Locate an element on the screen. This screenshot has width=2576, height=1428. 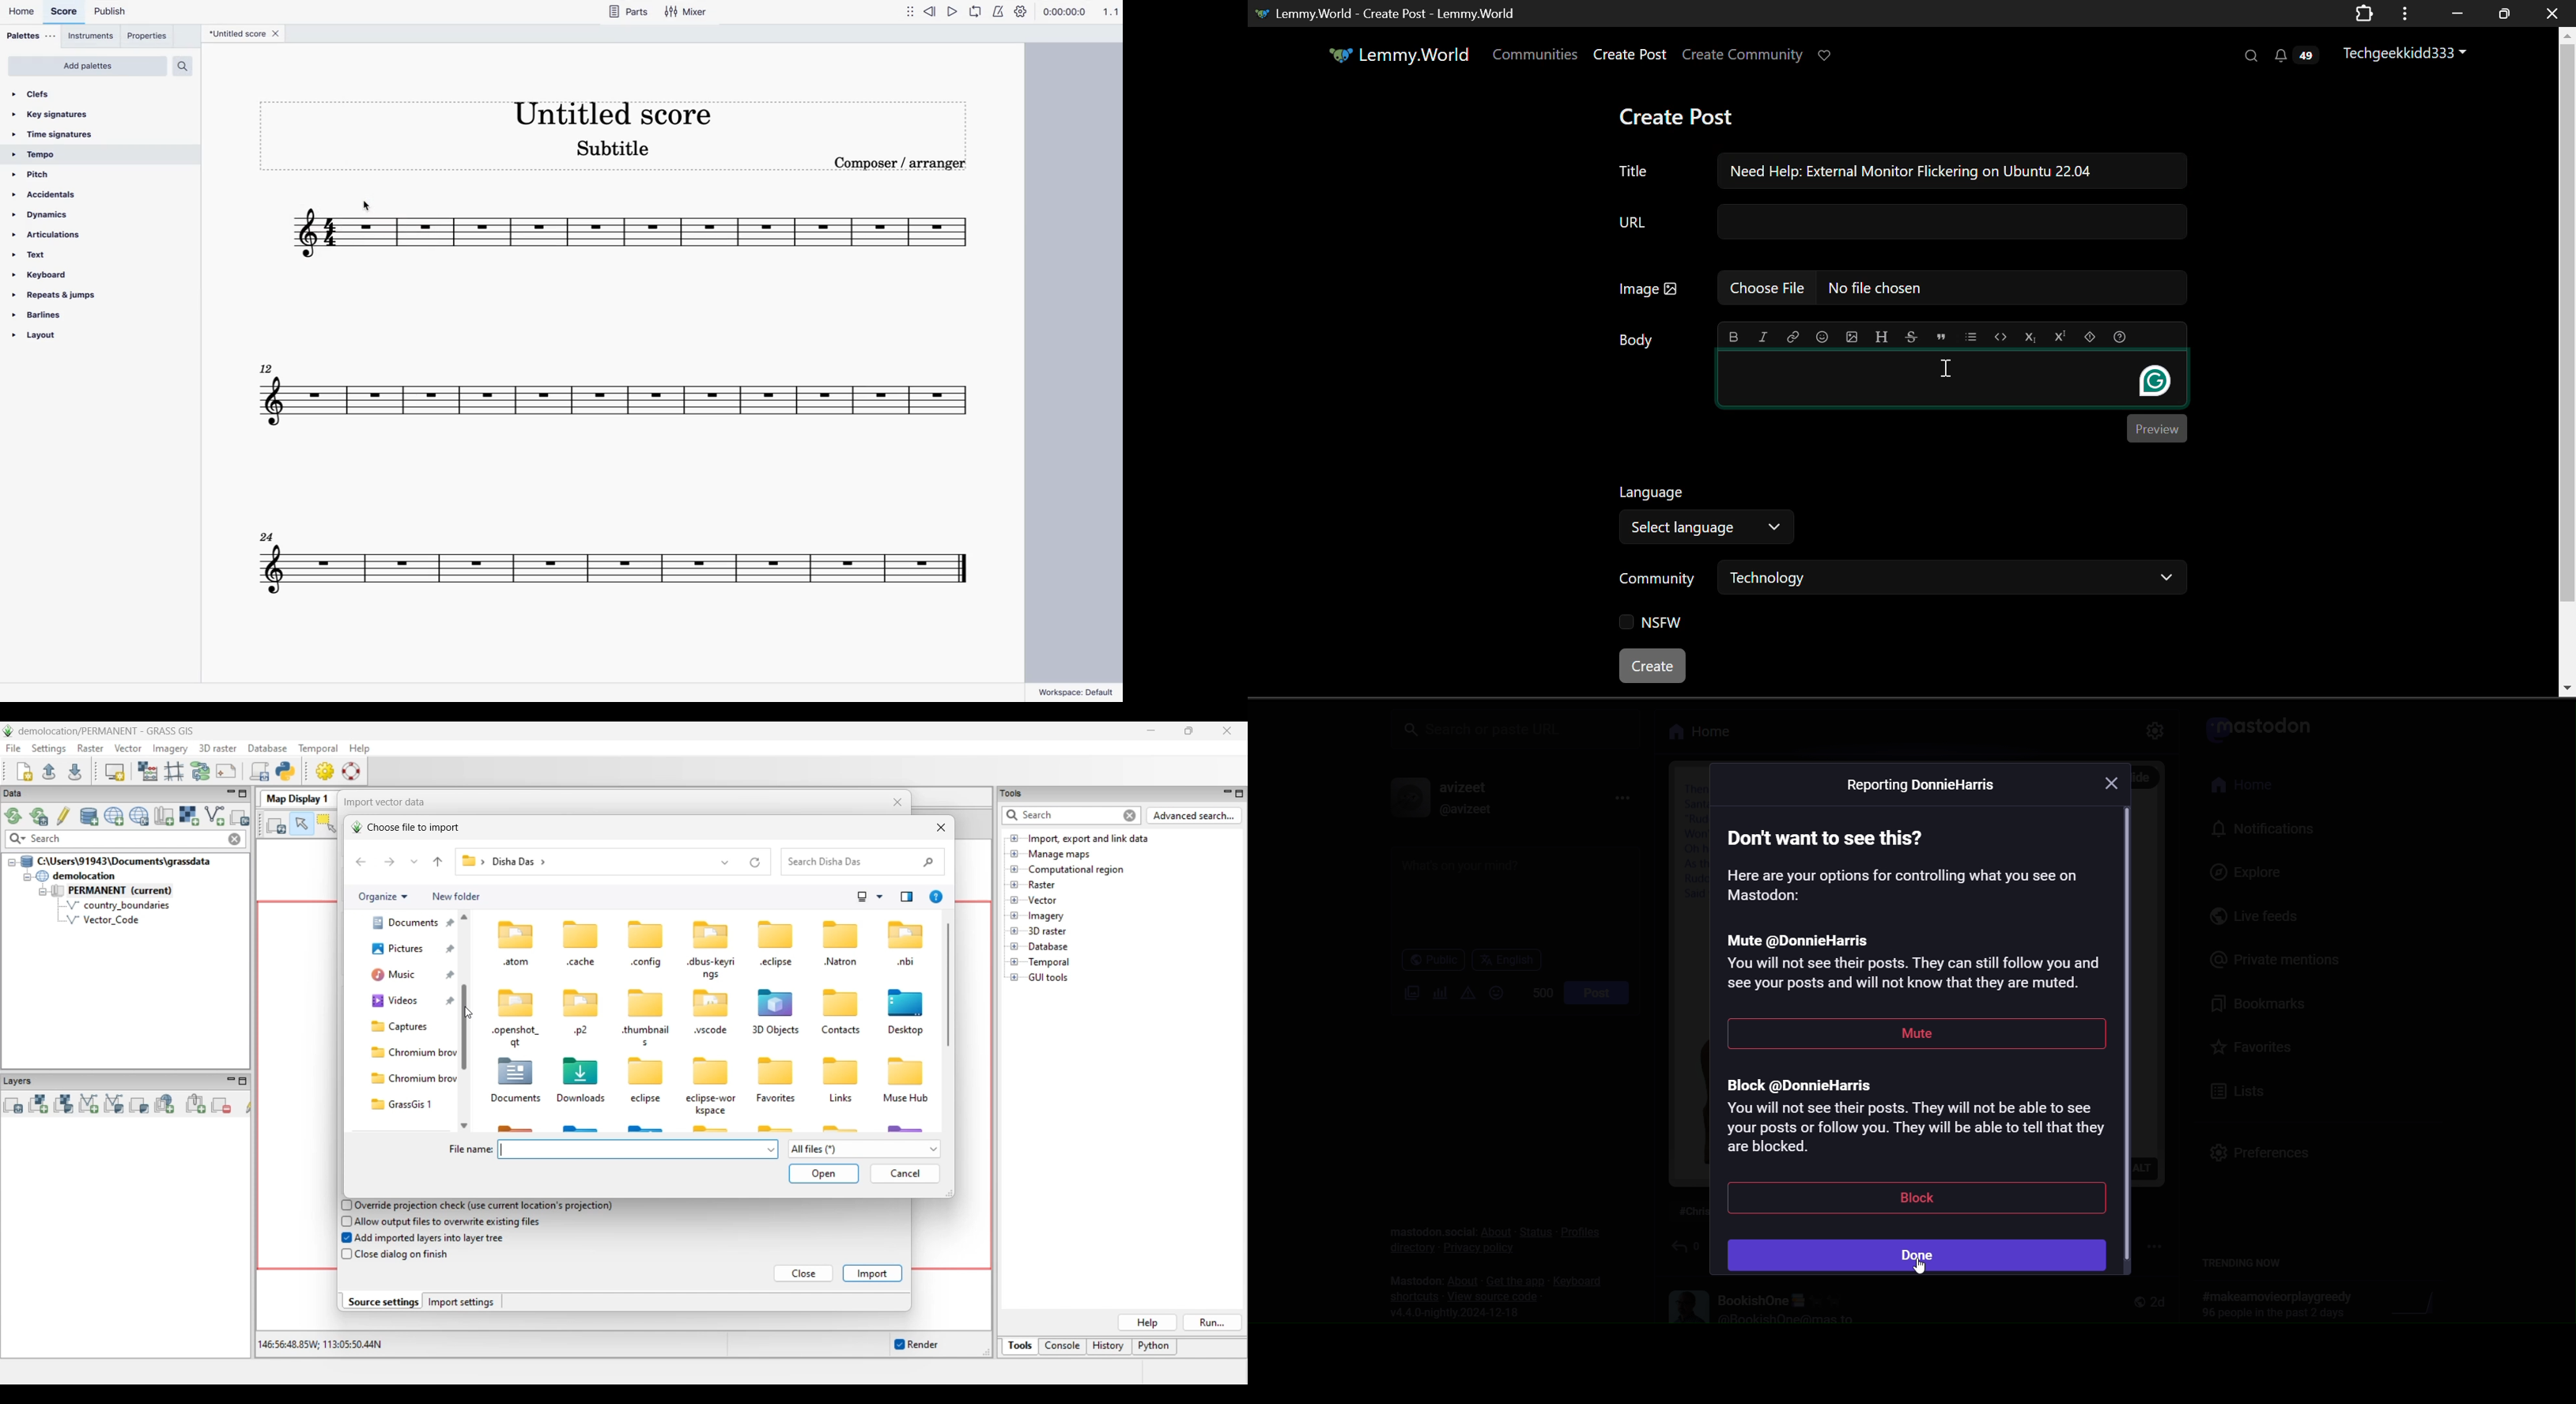
cursor is located at coordinates (361, 202).